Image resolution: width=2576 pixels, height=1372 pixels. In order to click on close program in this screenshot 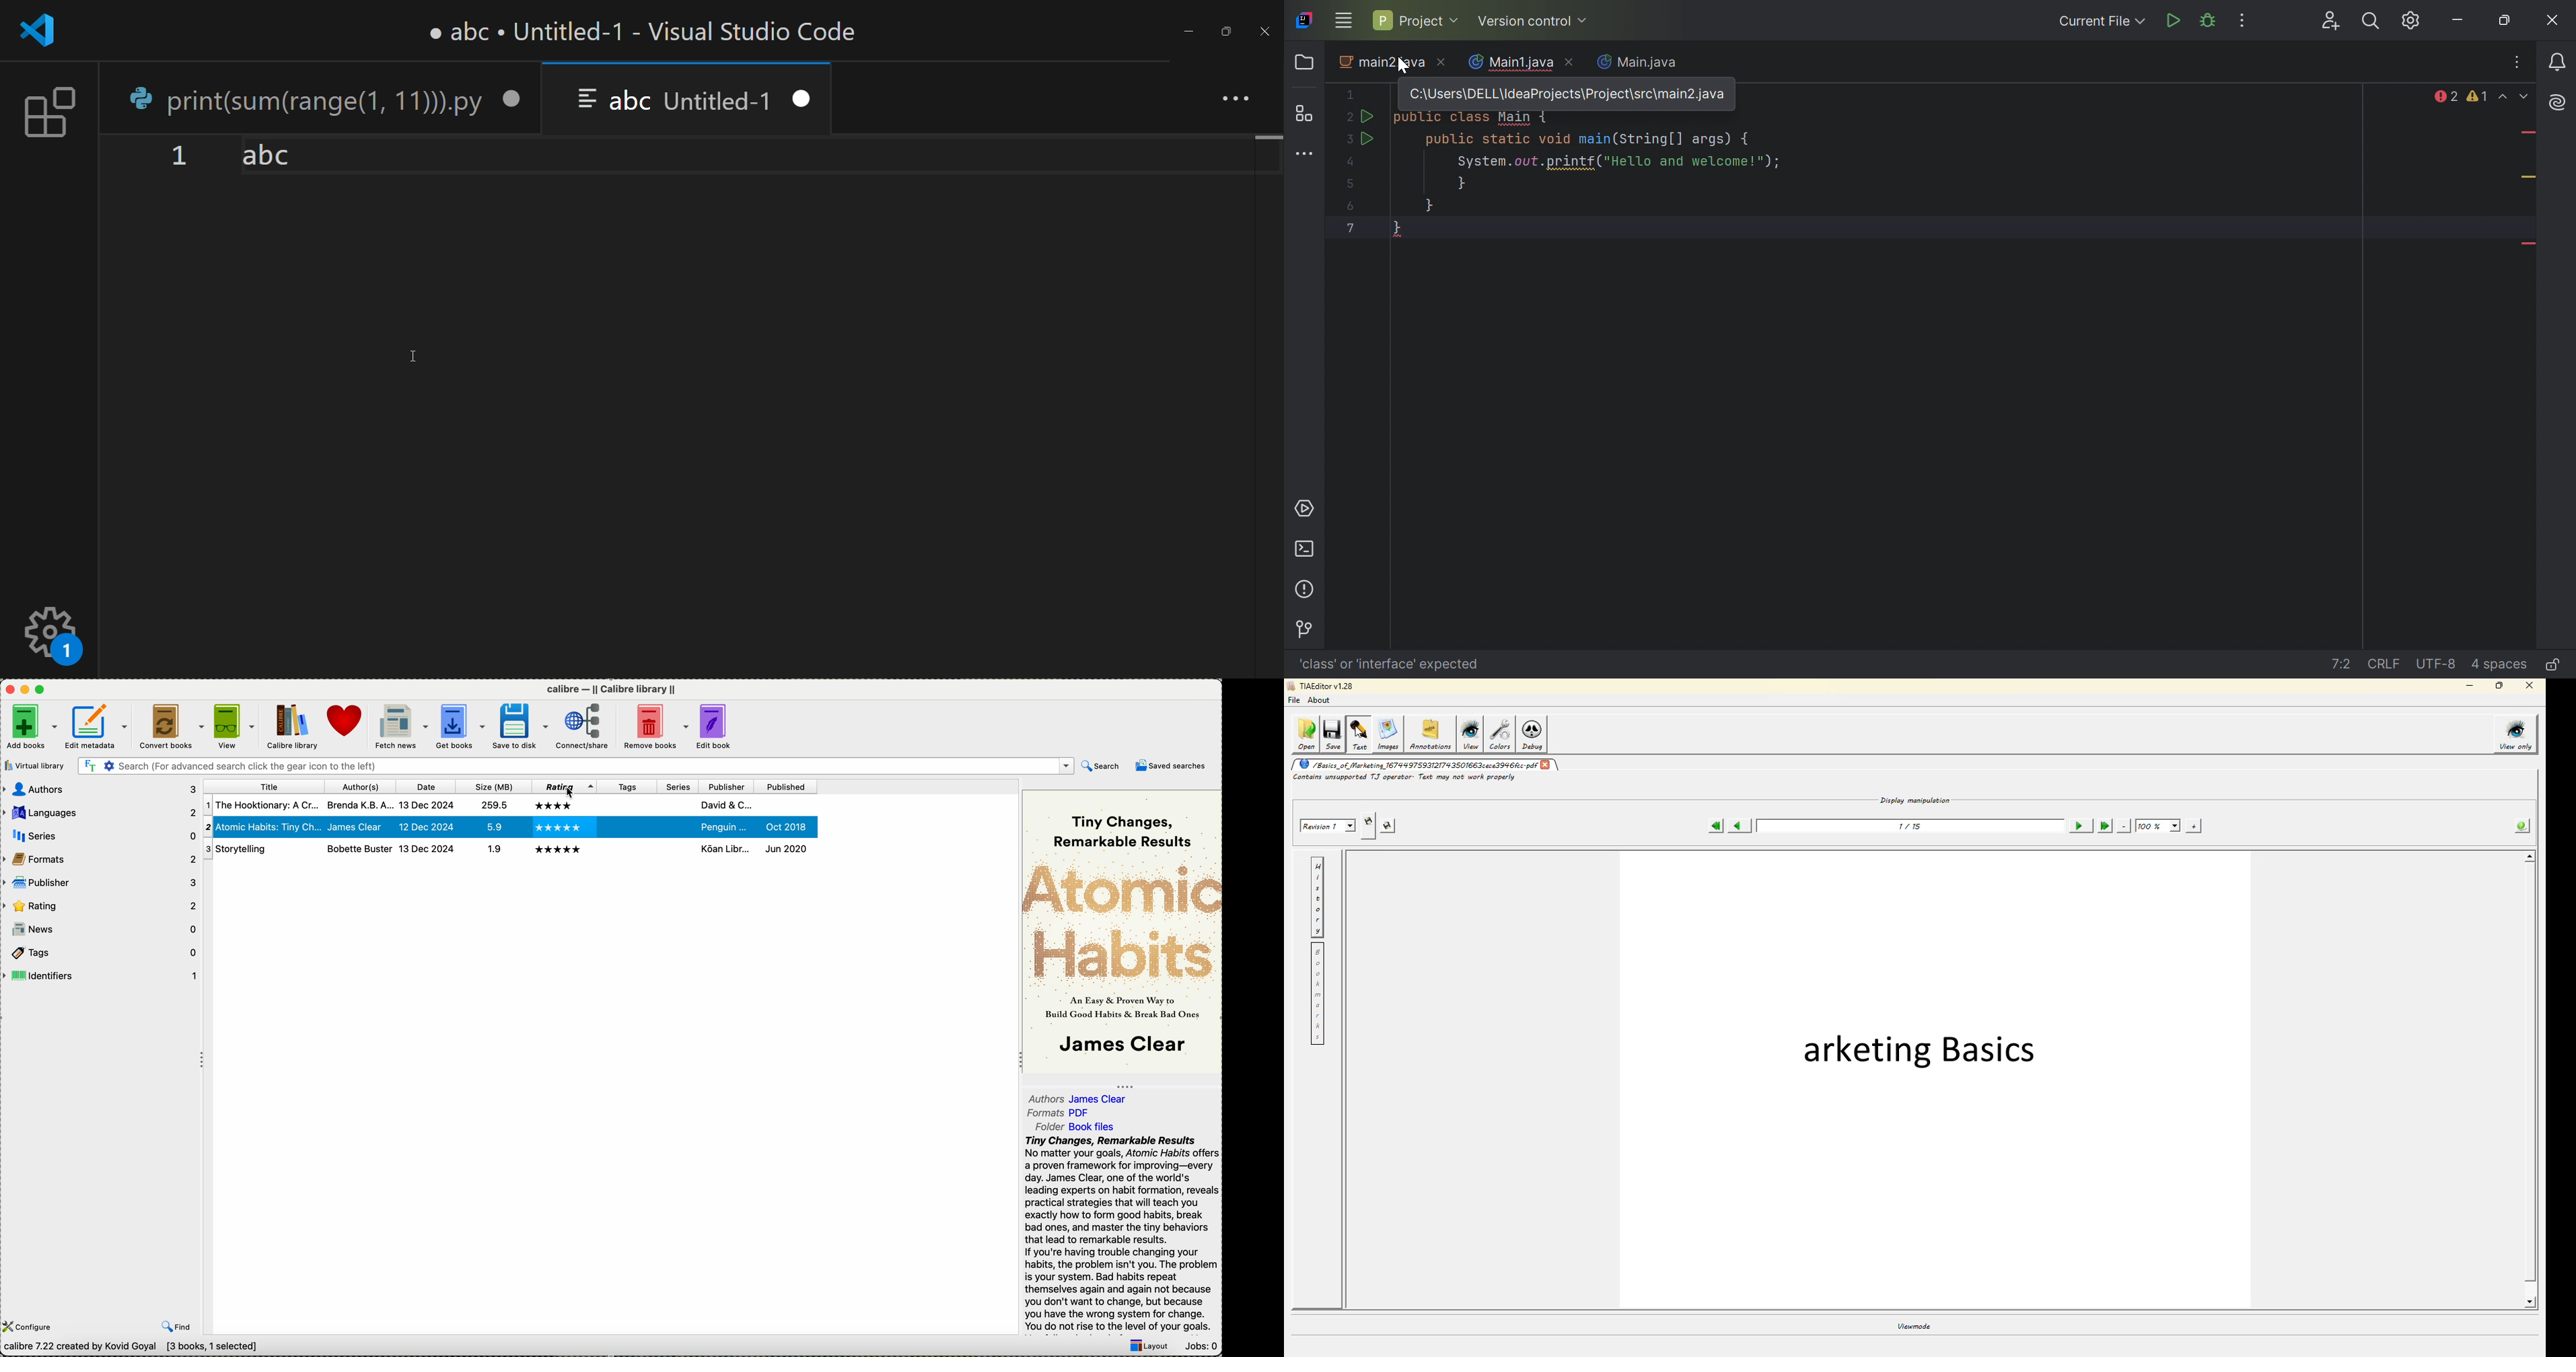, I will do `click(8, 689)`.